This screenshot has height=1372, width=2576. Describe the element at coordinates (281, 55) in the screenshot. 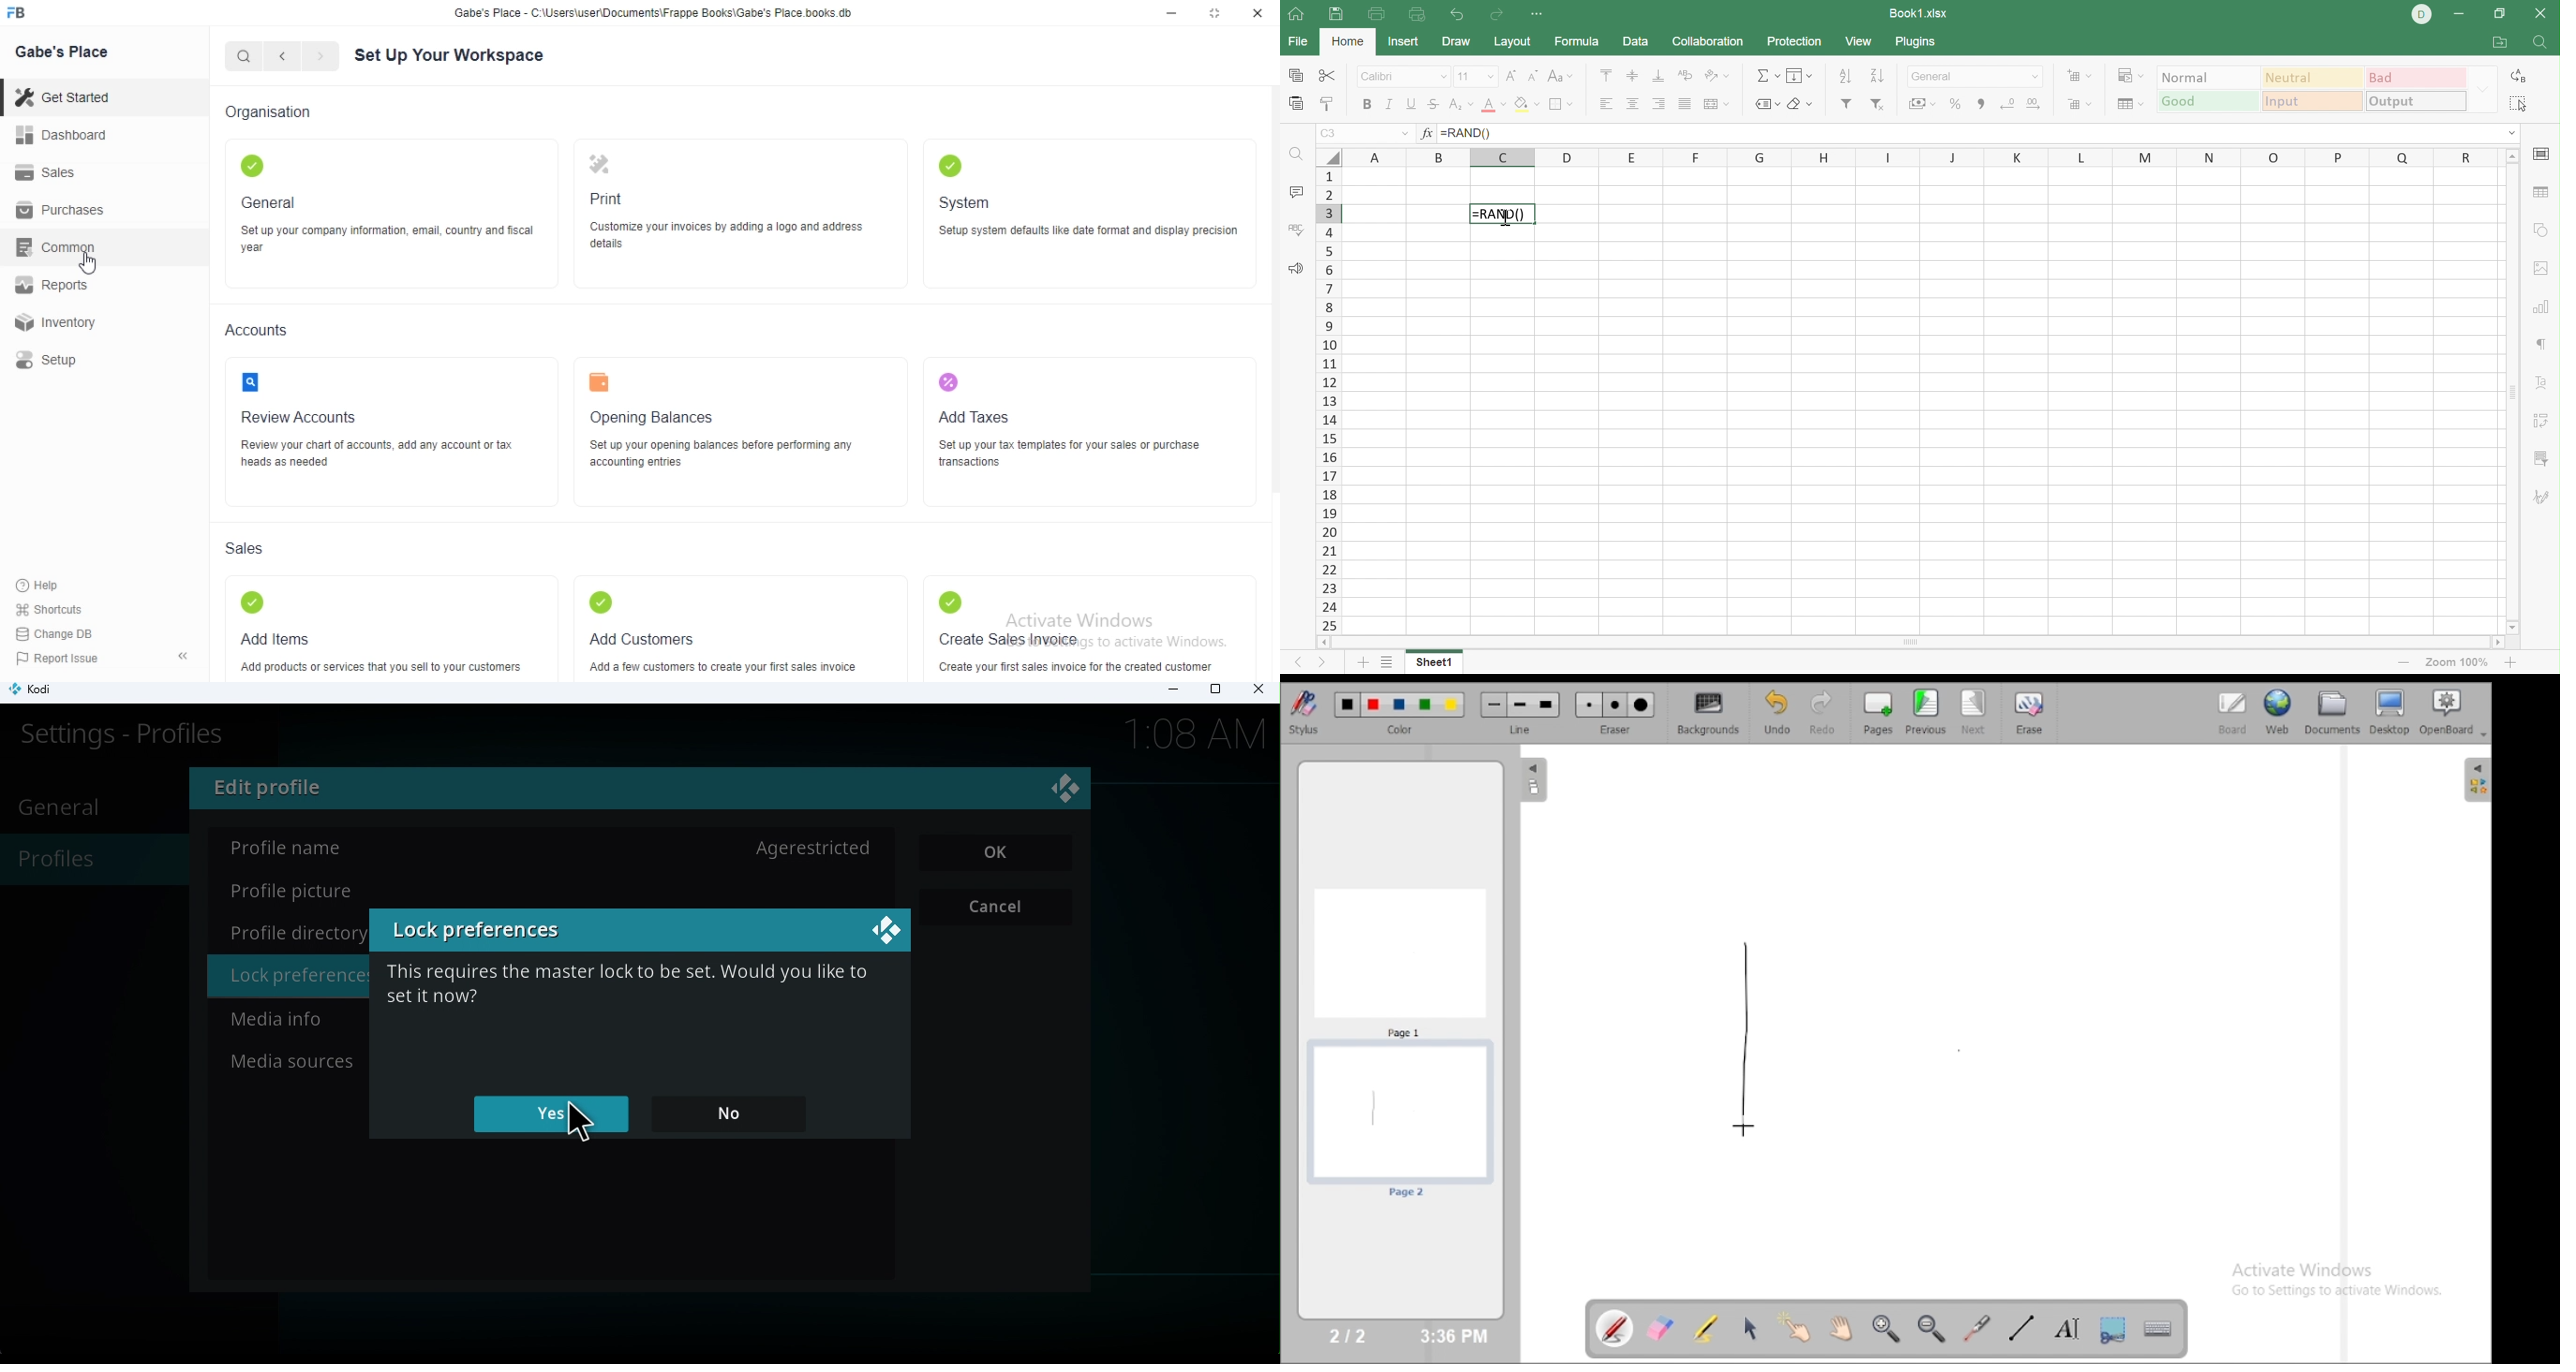

I see `backward` at that location.